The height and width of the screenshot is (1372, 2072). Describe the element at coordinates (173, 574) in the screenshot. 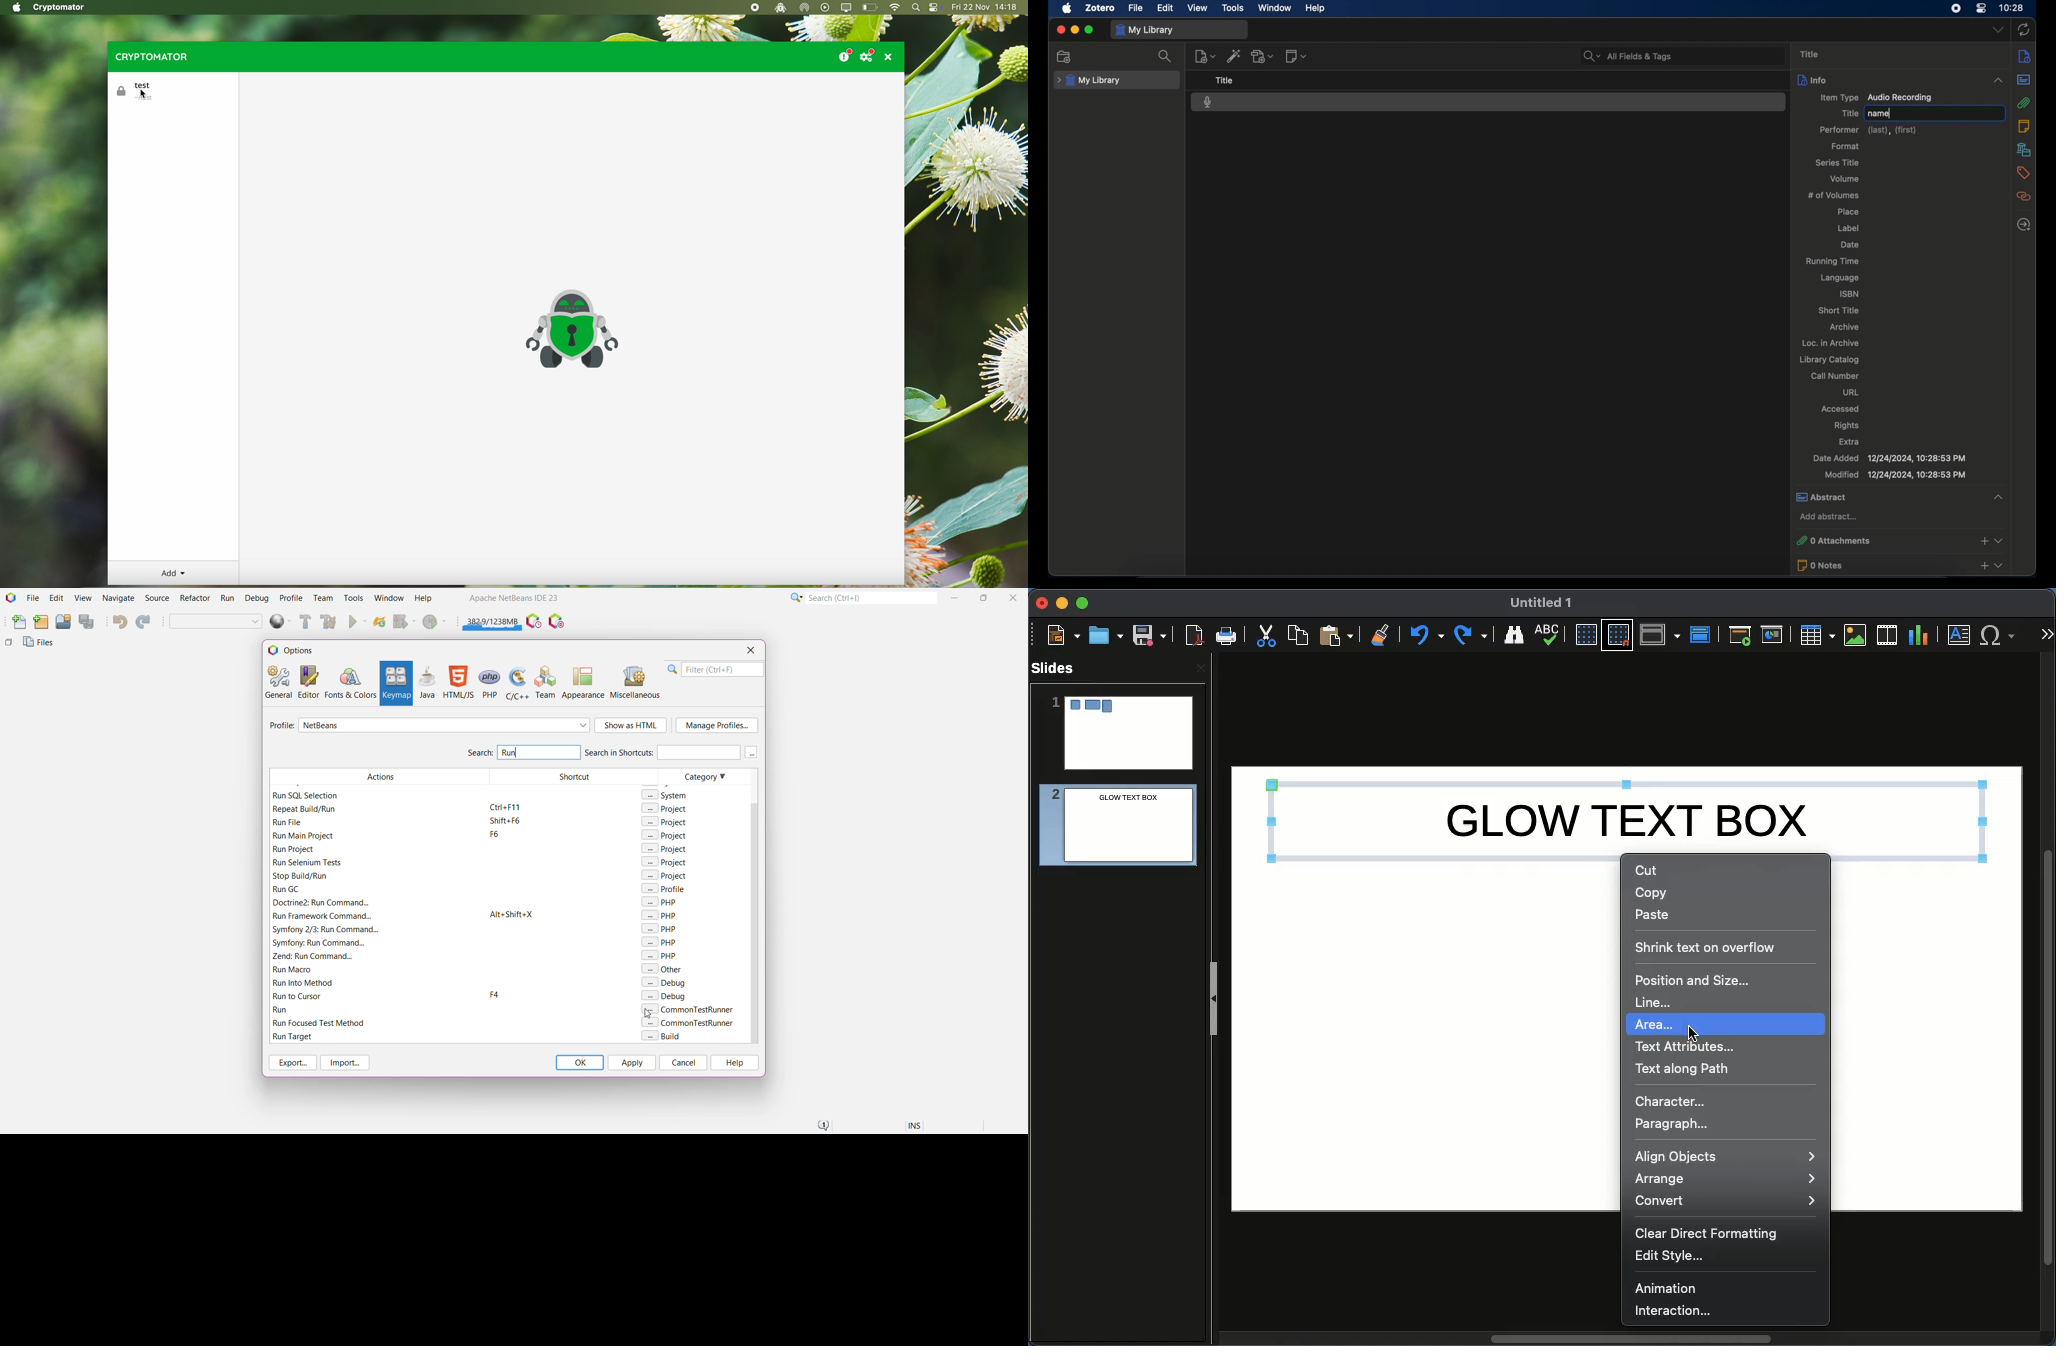

I see `add` at that location.